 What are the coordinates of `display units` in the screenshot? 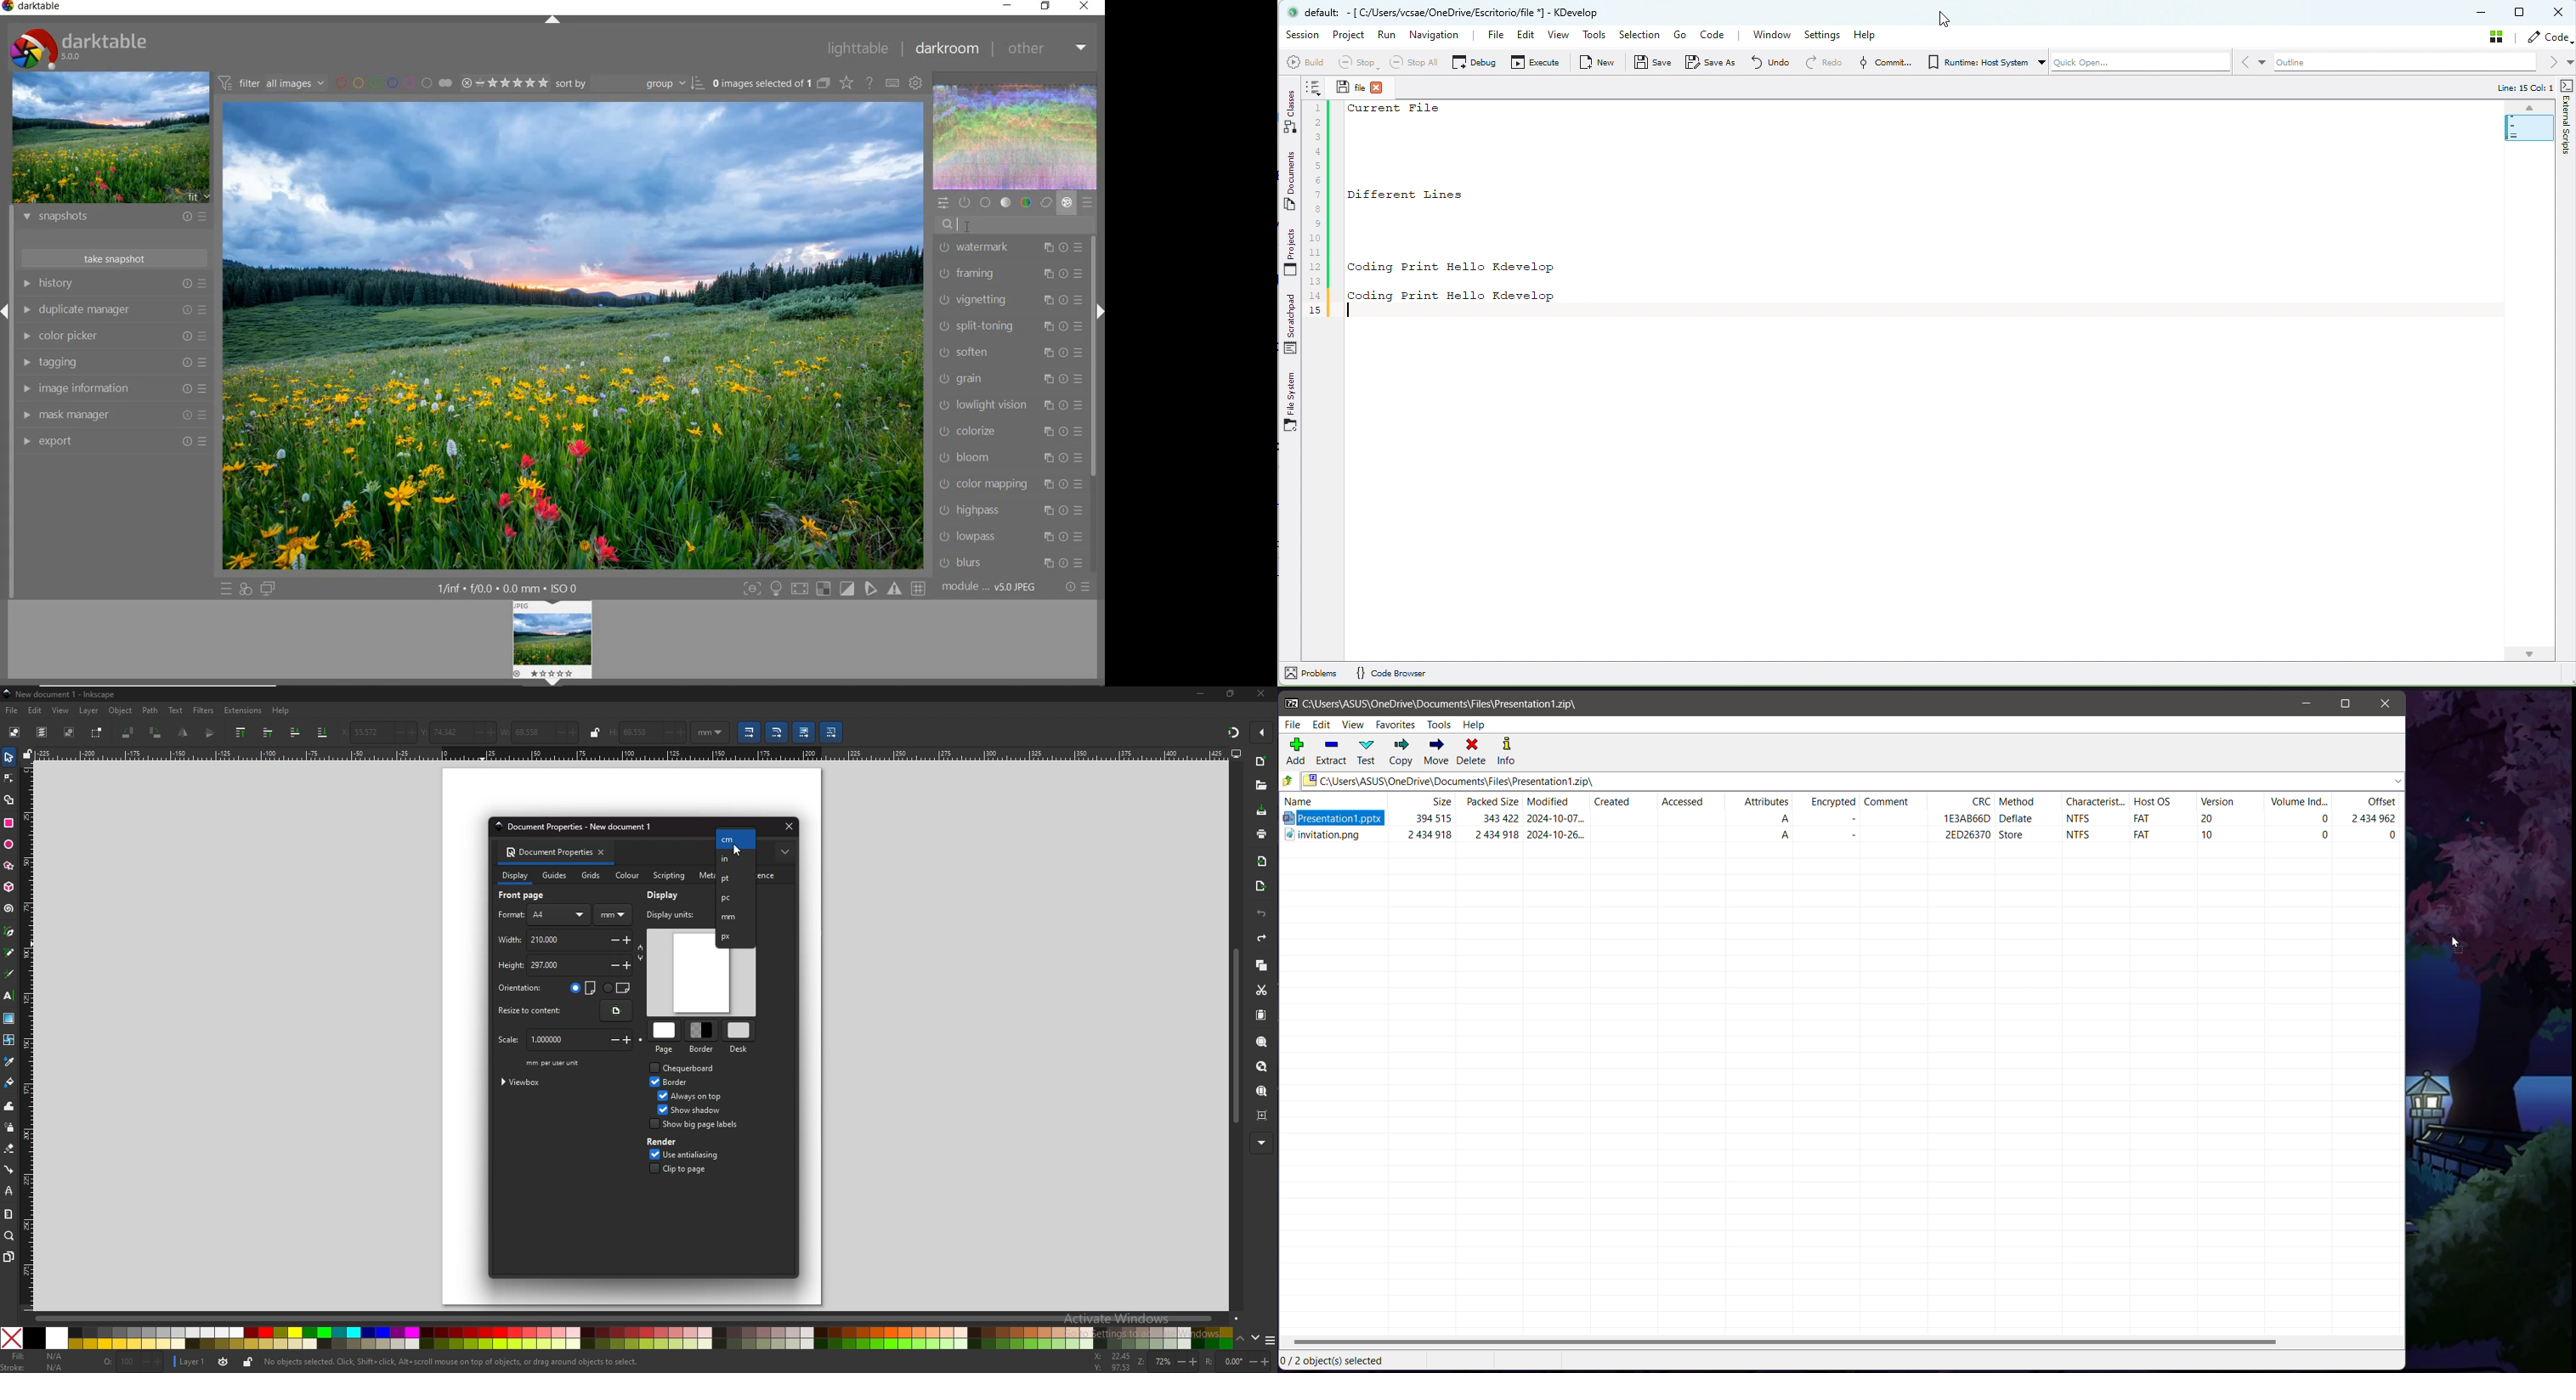 It's located at (677, 913).